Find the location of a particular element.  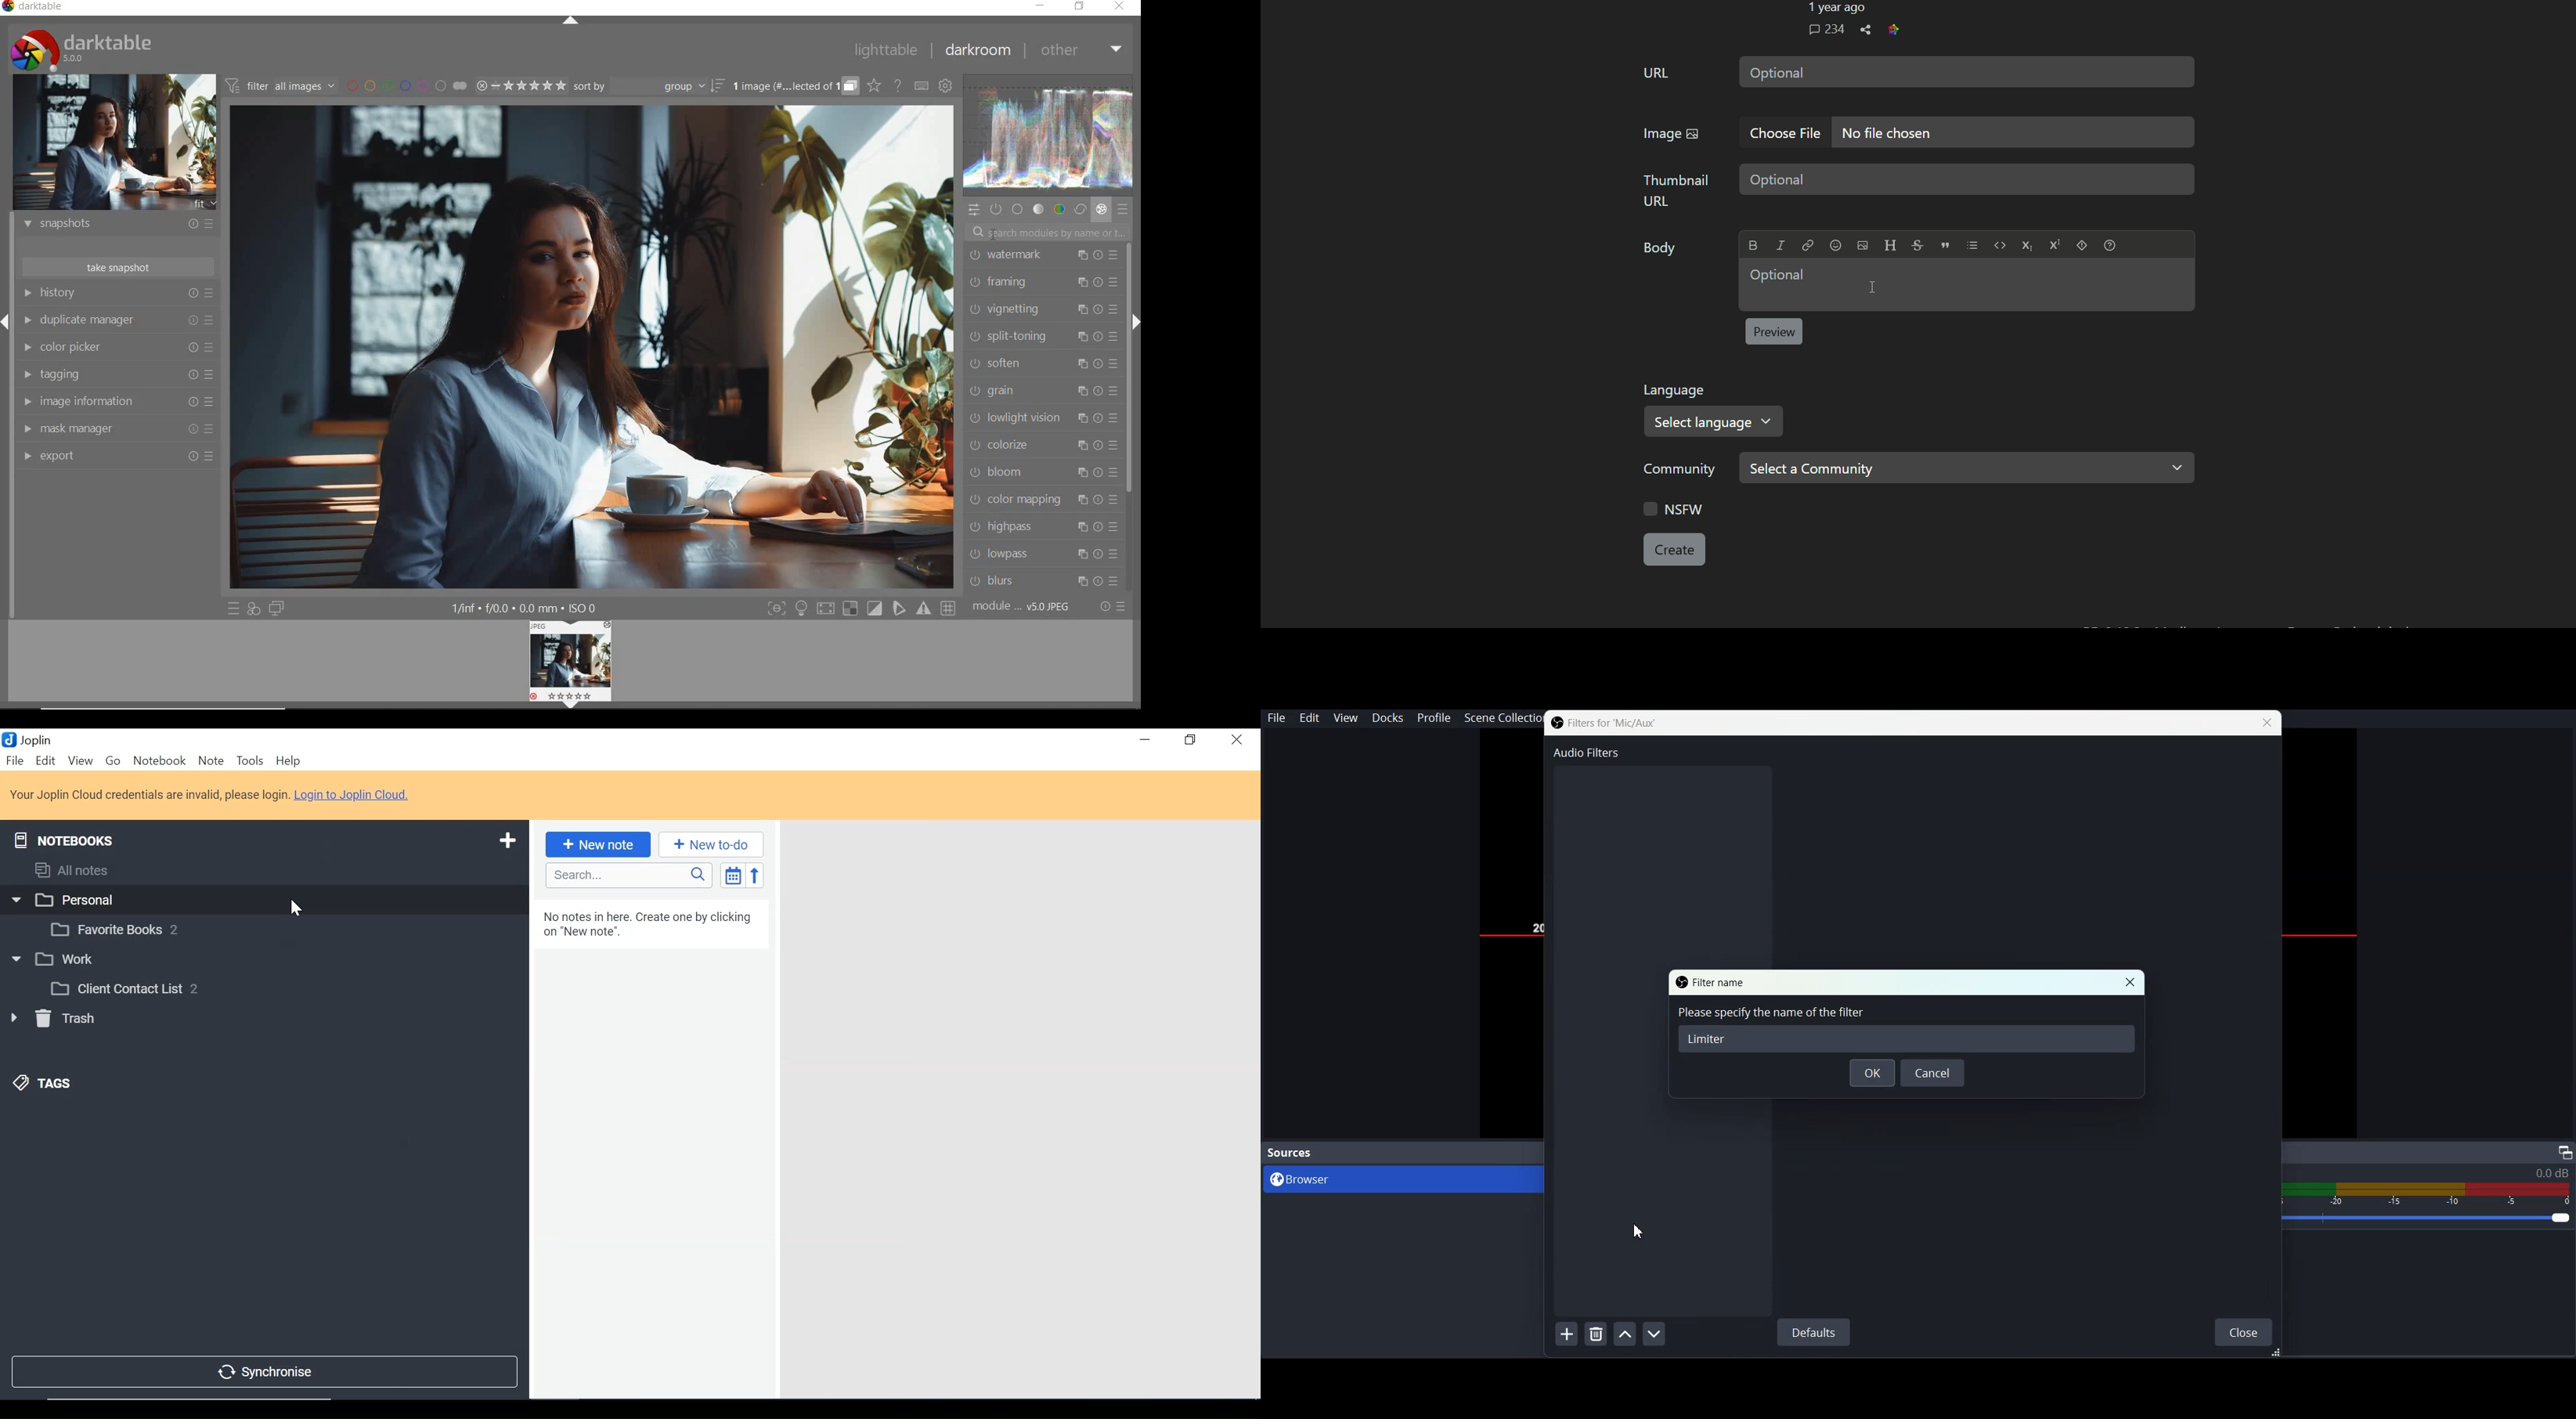

Profile is located at coordinates (1434, 719).